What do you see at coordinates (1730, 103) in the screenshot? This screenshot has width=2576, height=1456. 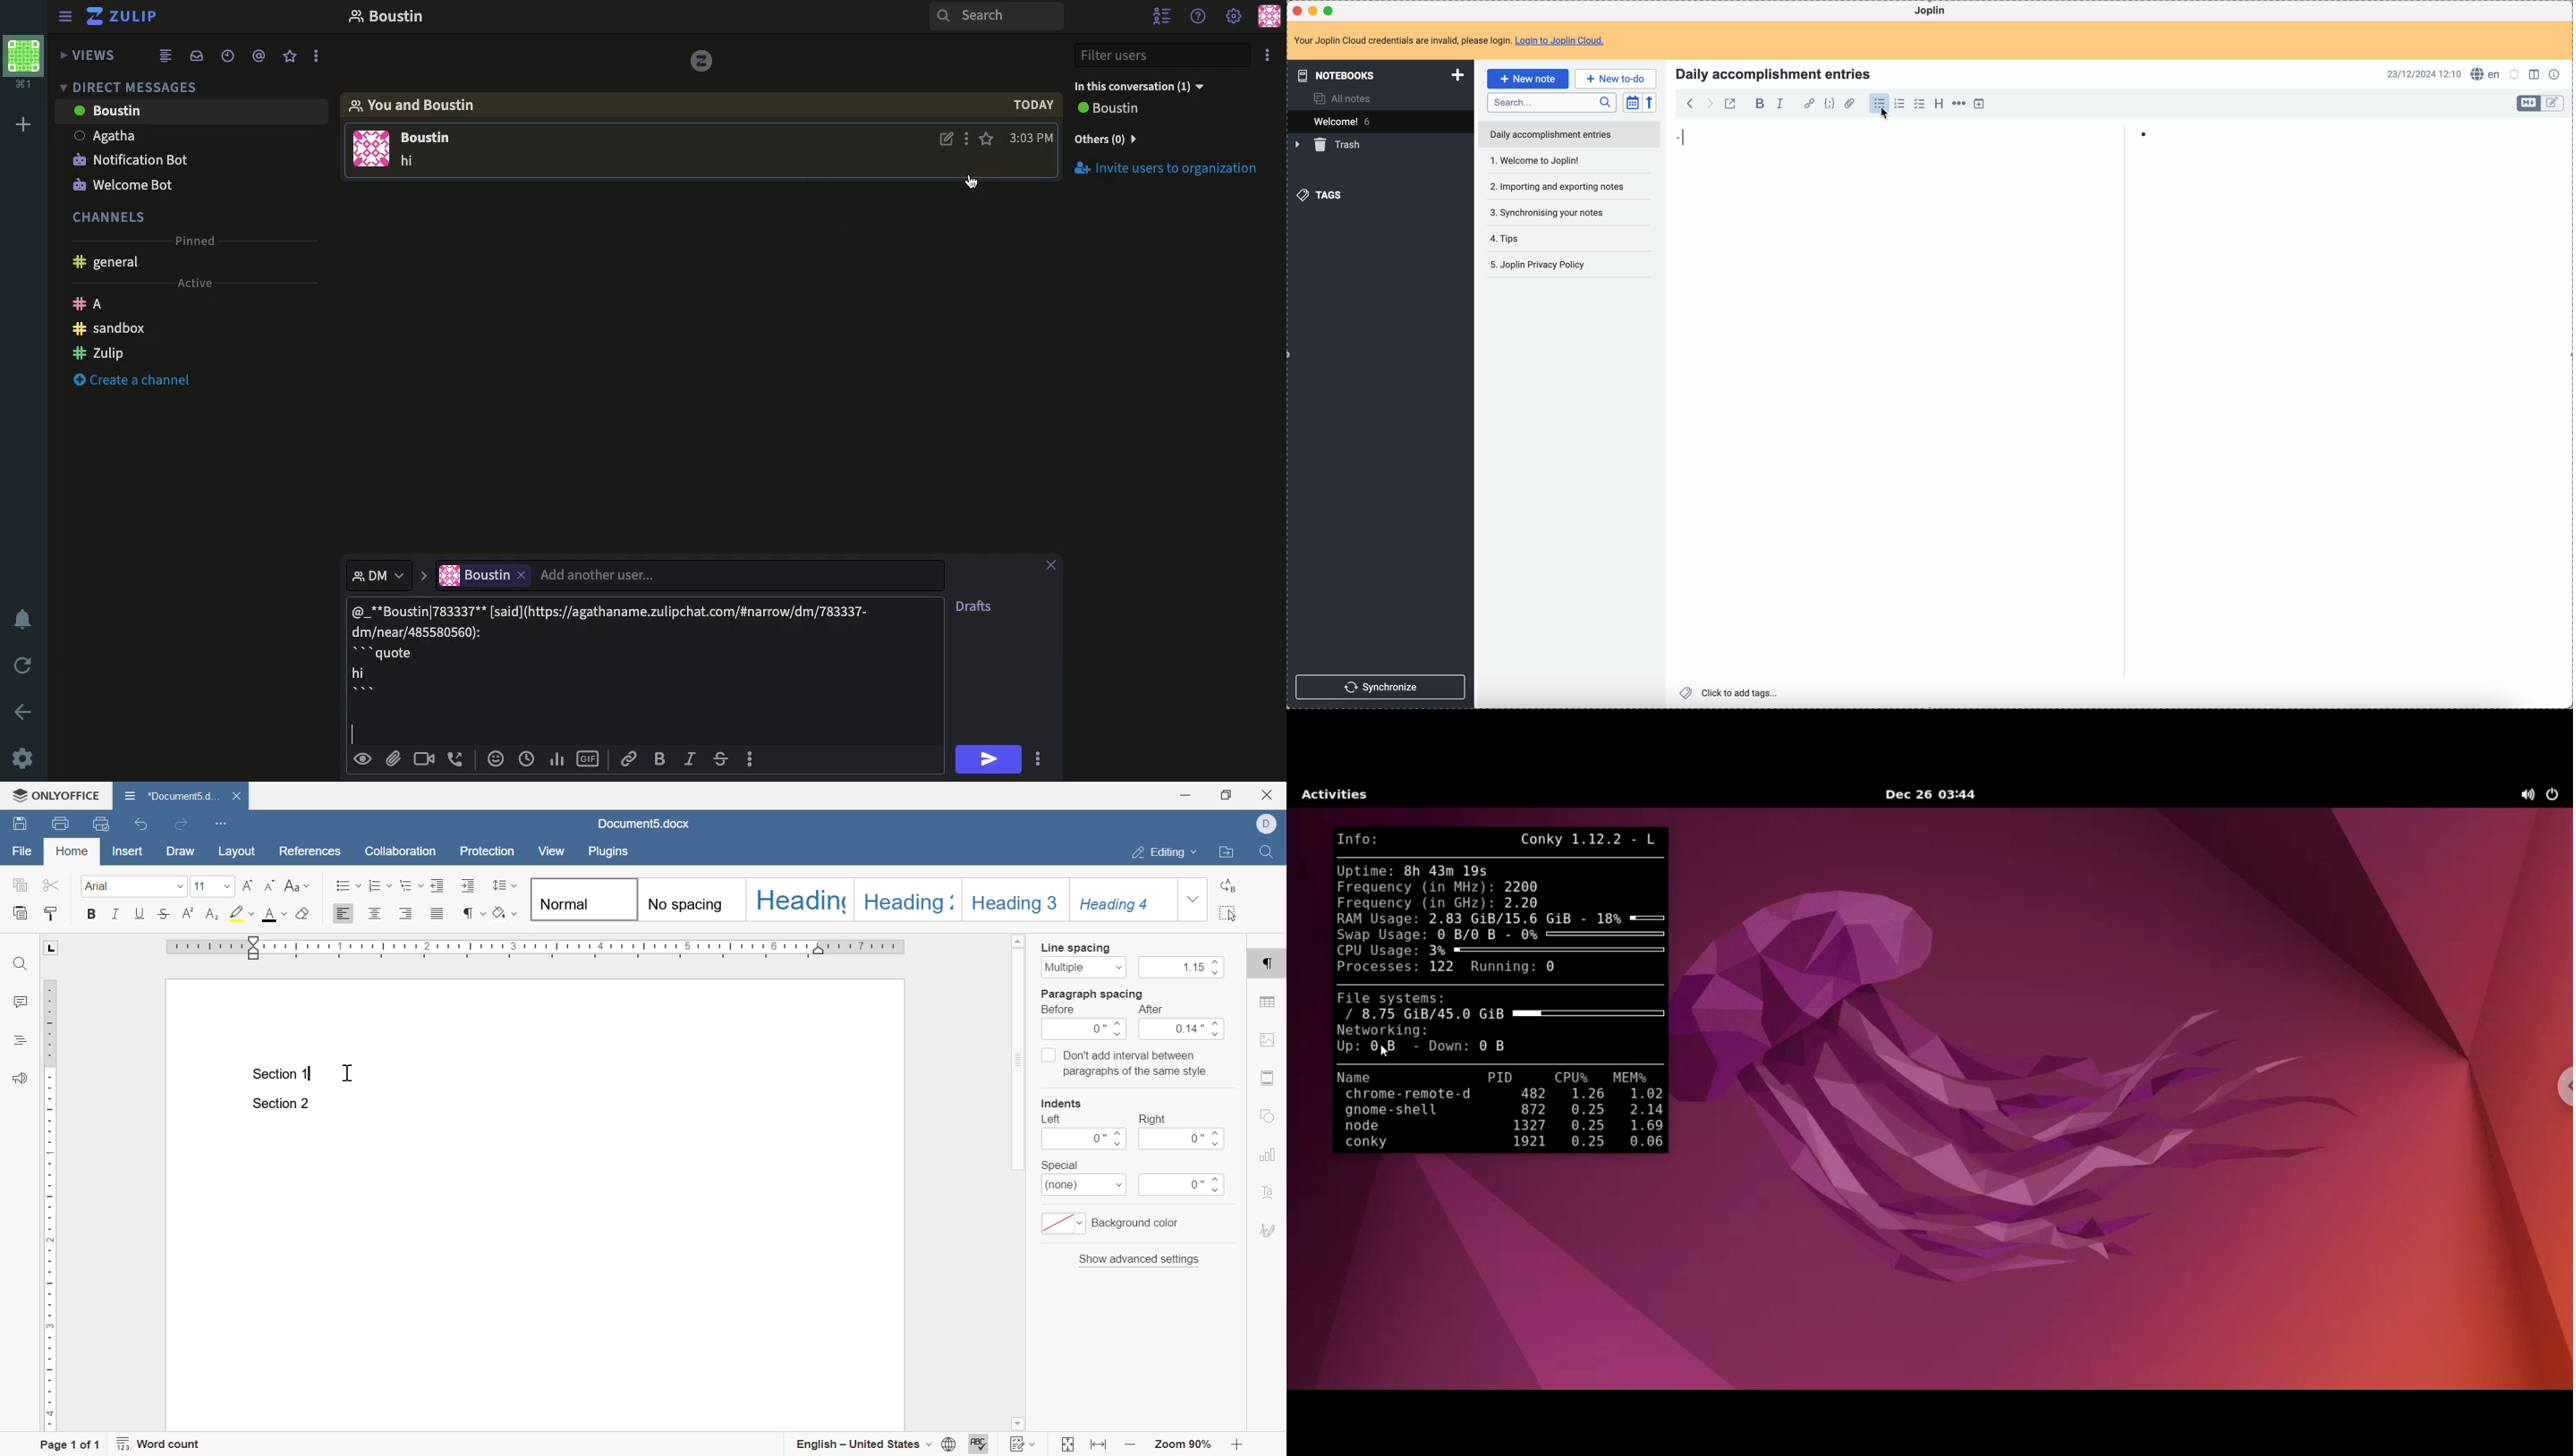 I see `toggle external editing` at bounding box center [1730, 103].